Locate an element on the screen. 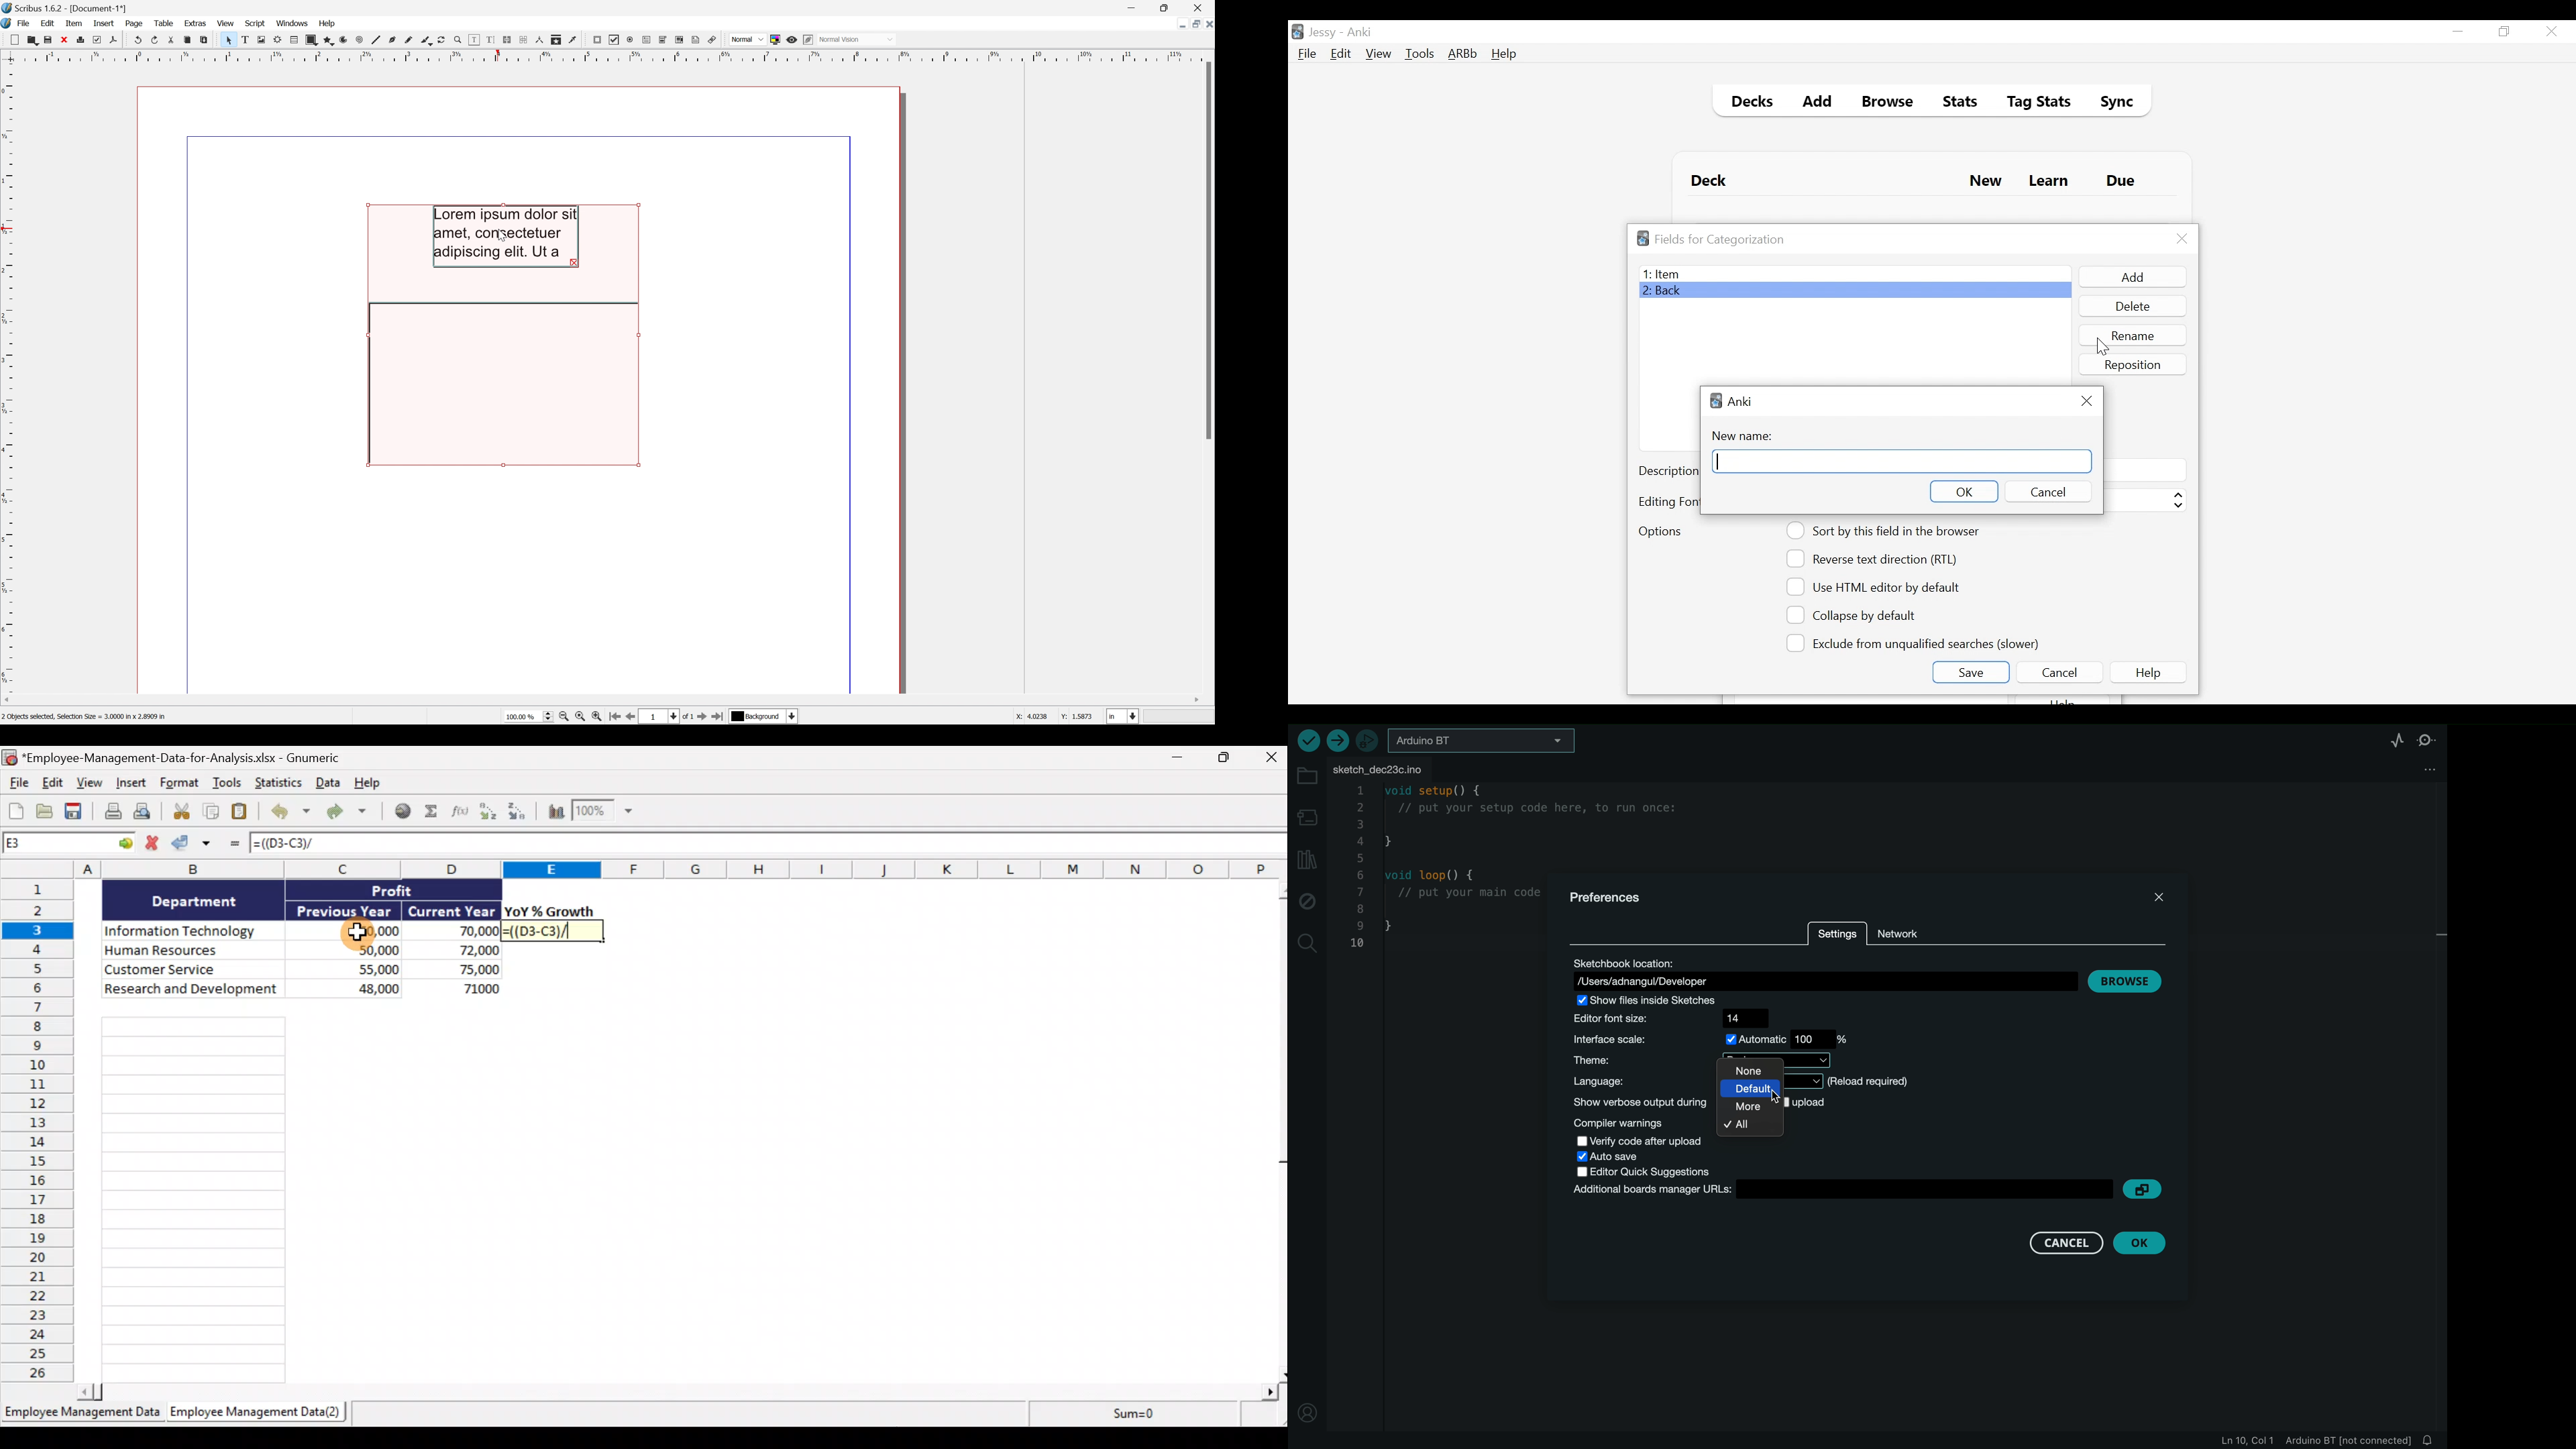 This screenshot has width=2576, height=1456. Paste is located at coordinates (205, 40).